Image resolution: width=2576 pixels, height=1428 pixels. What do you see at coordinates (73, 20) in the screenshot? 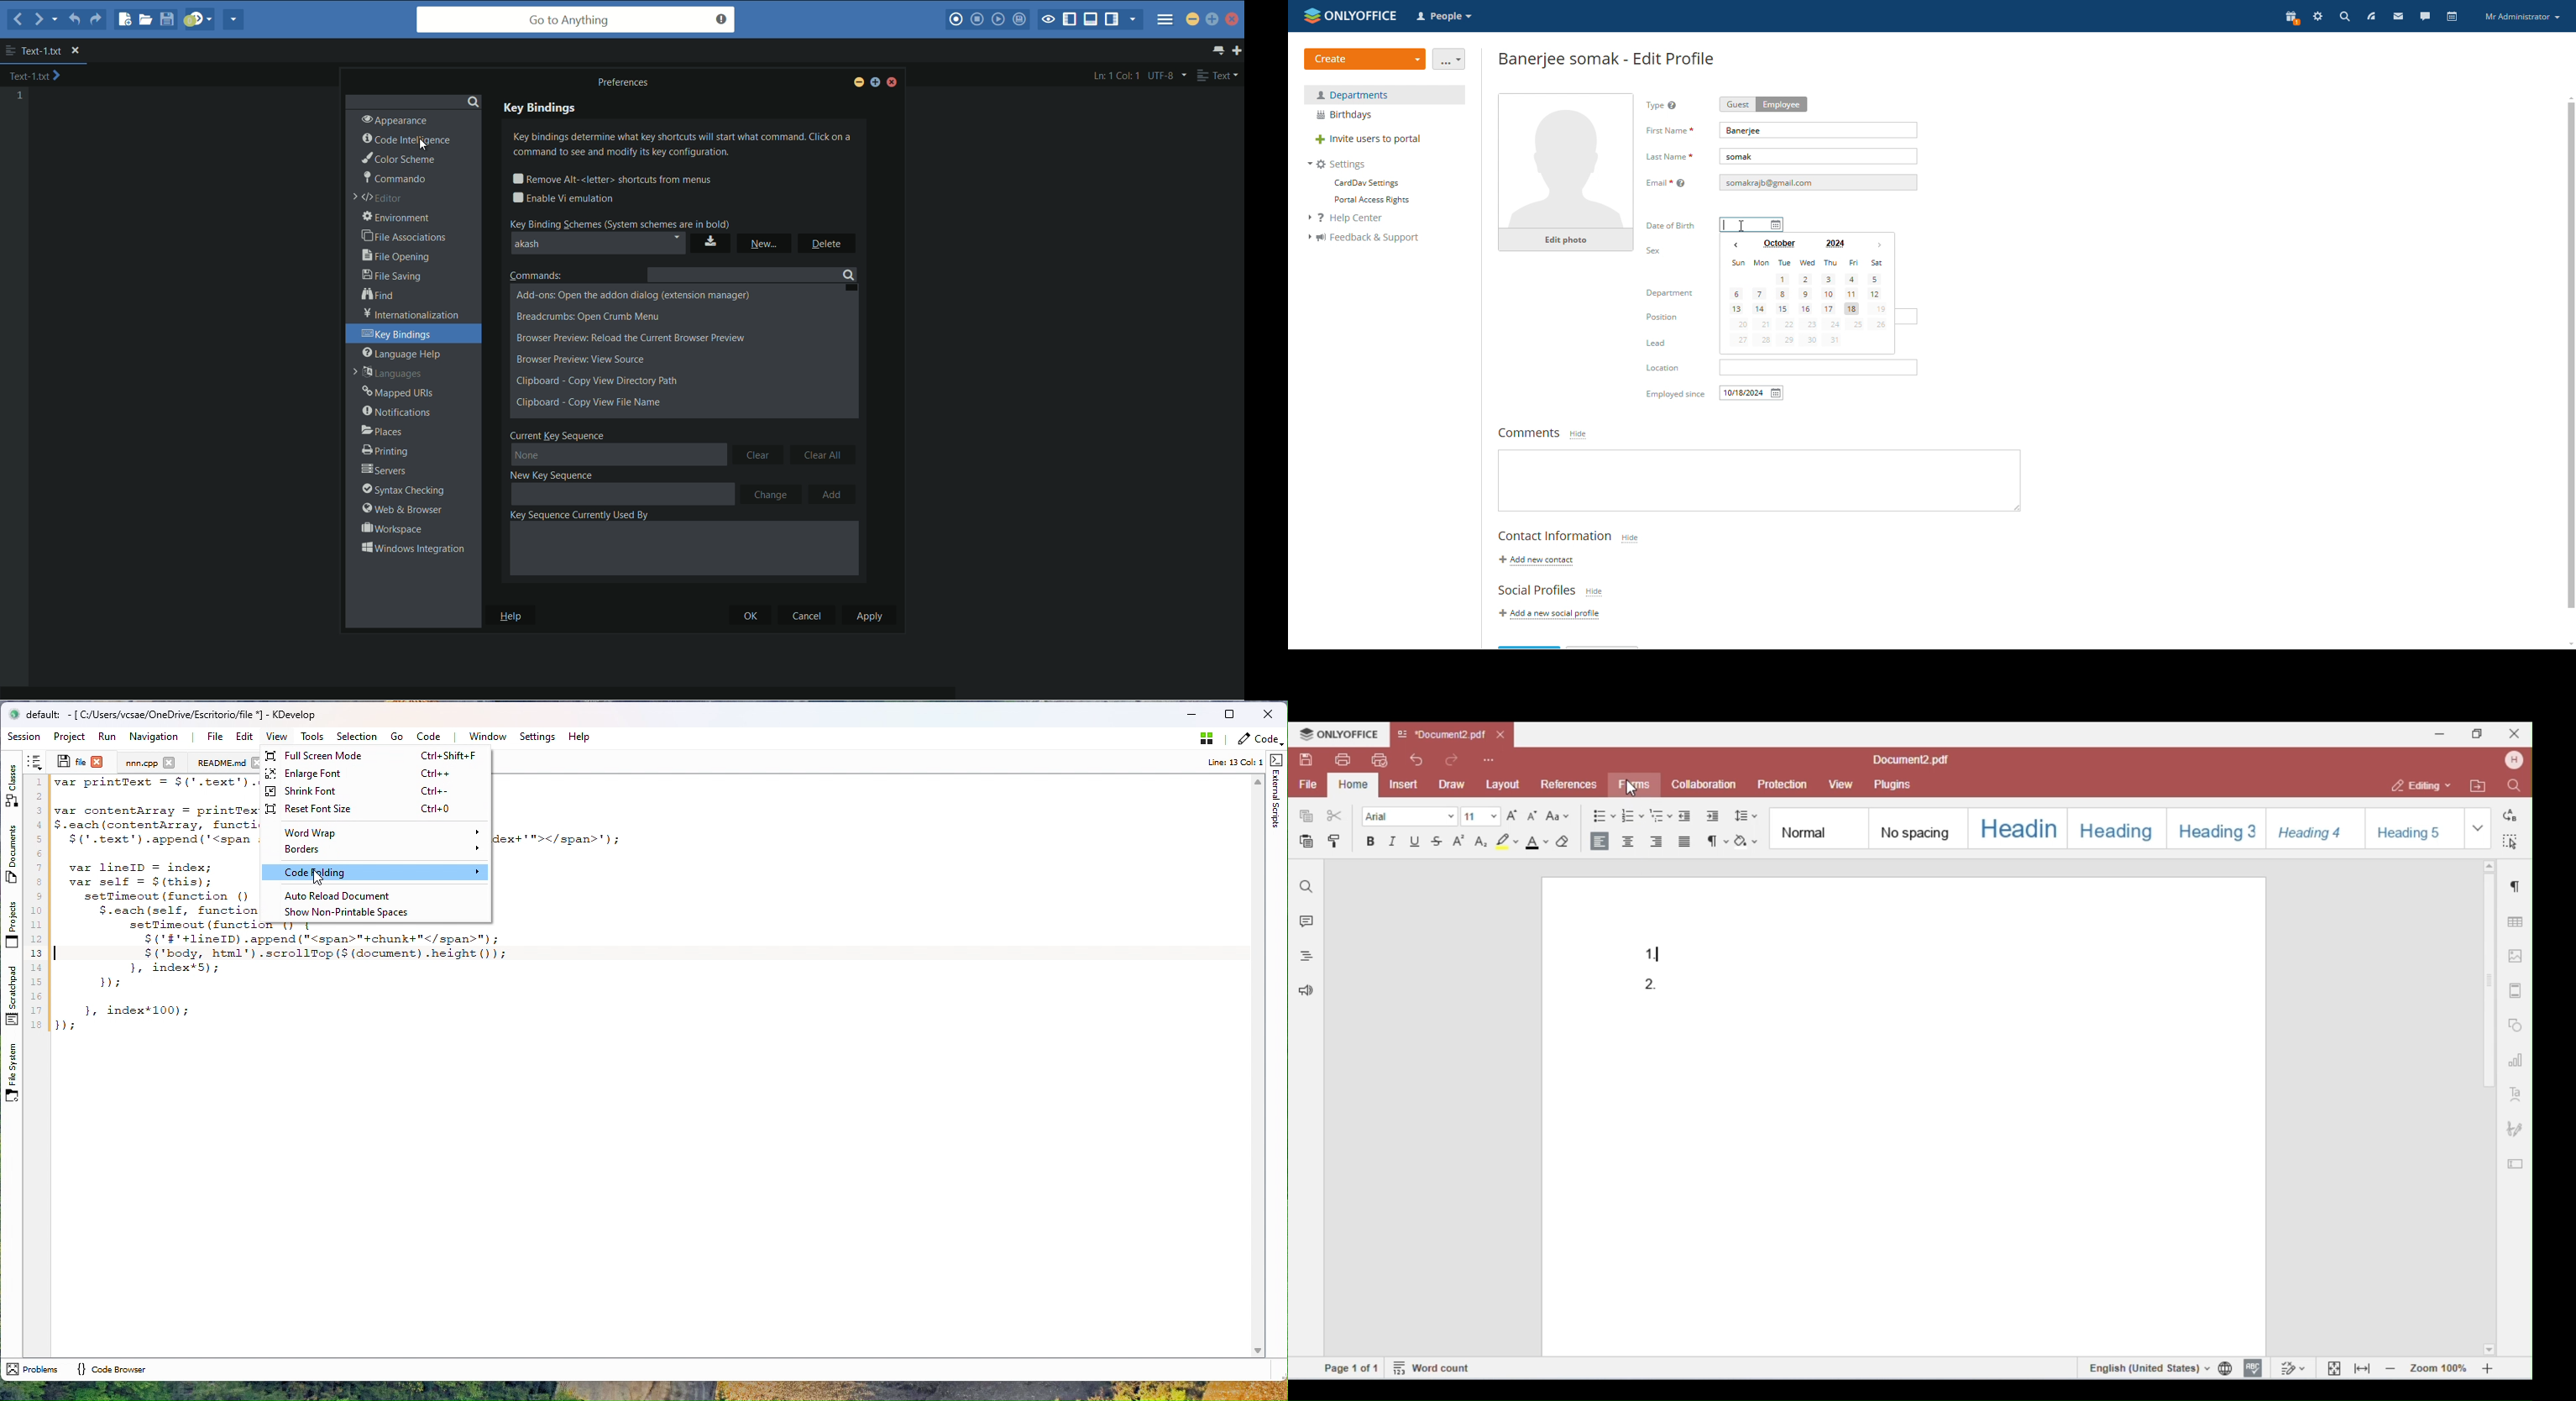
I see `undo` at bounding box center [73, 20].